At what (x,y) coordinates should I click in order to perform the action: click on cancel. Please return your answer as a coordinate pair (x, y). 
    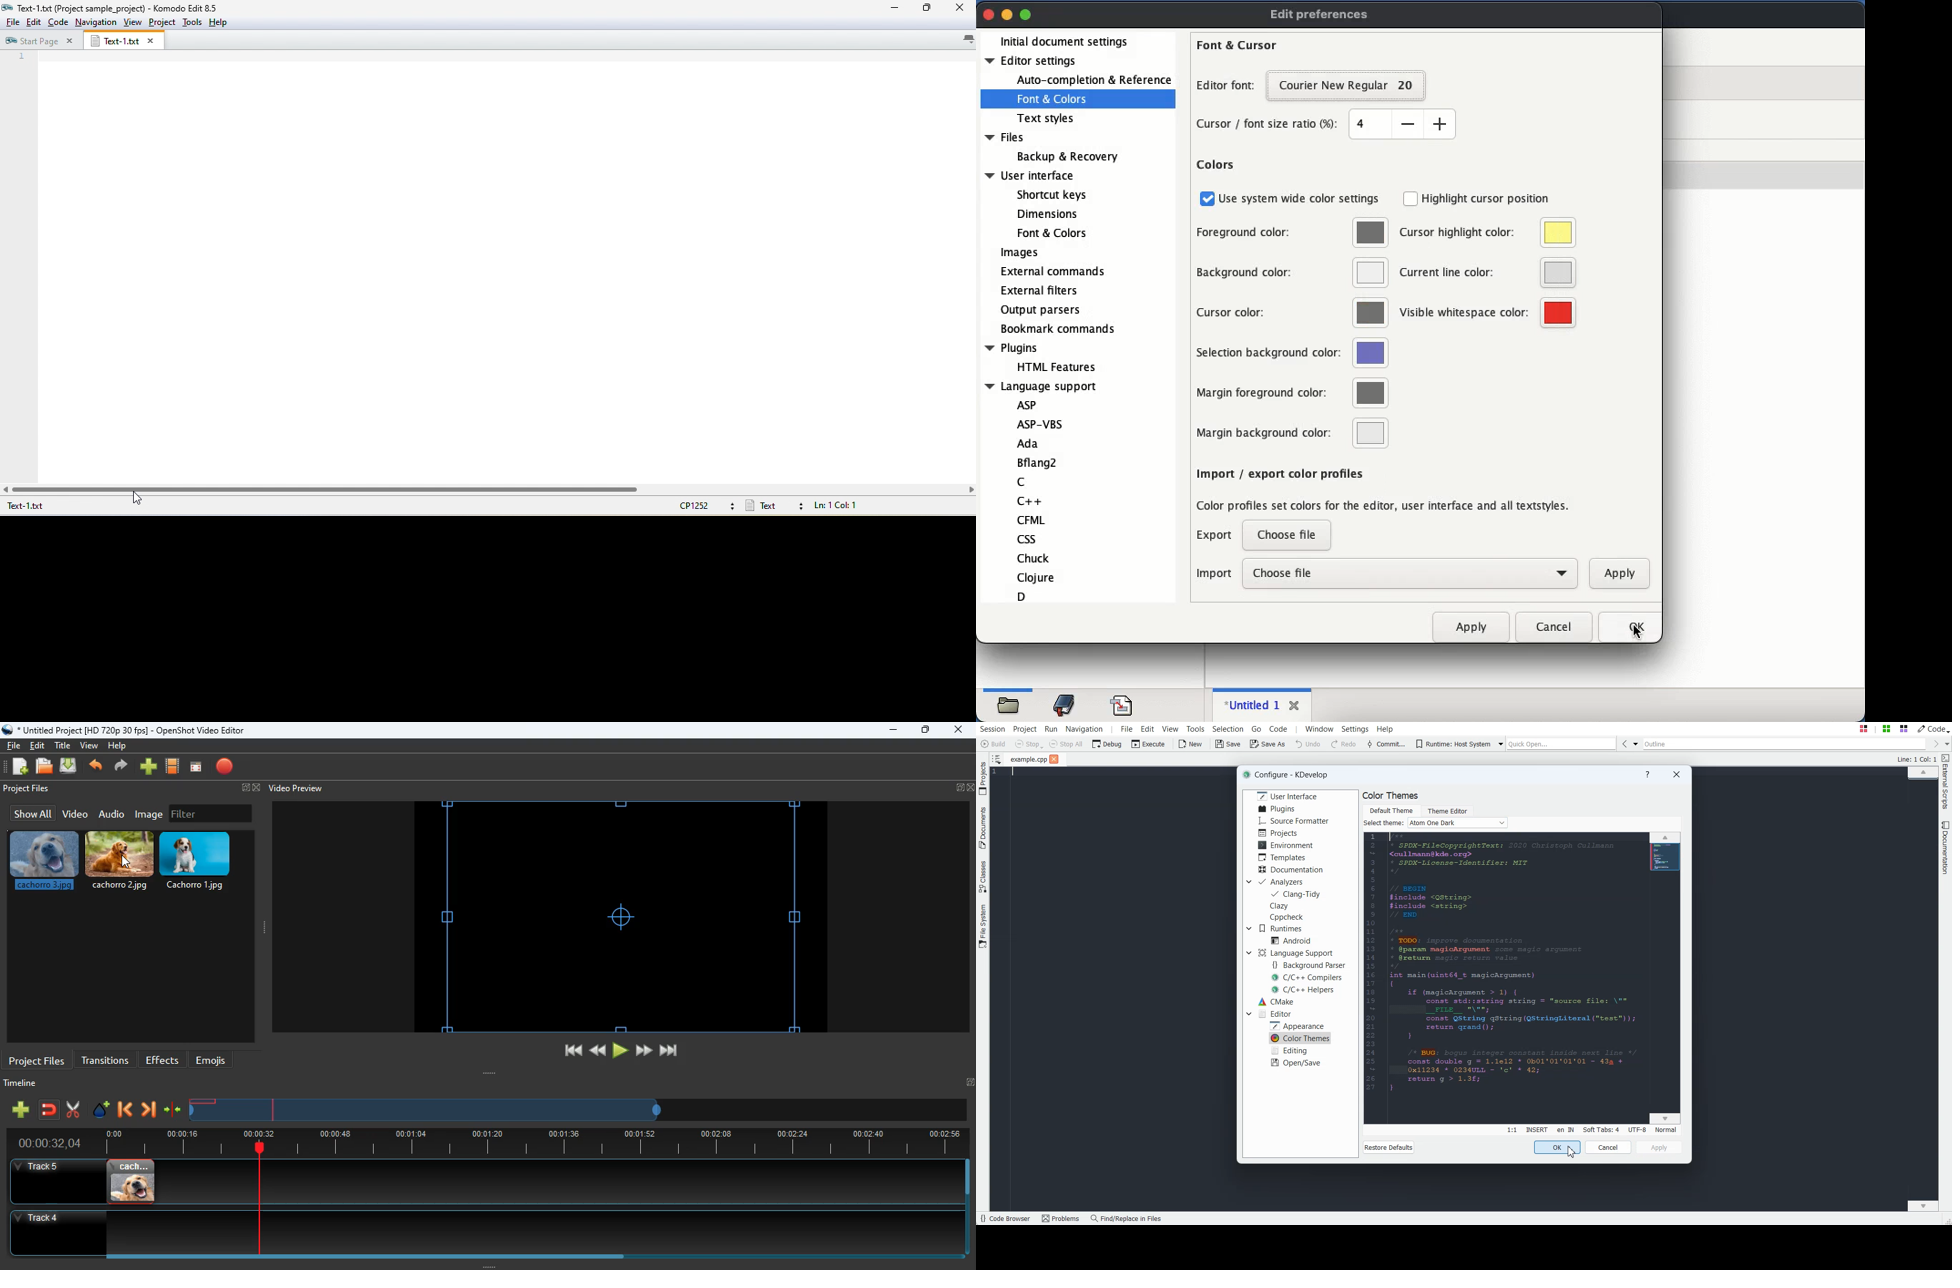
    Looking at the image, I should click on (1558, 629).